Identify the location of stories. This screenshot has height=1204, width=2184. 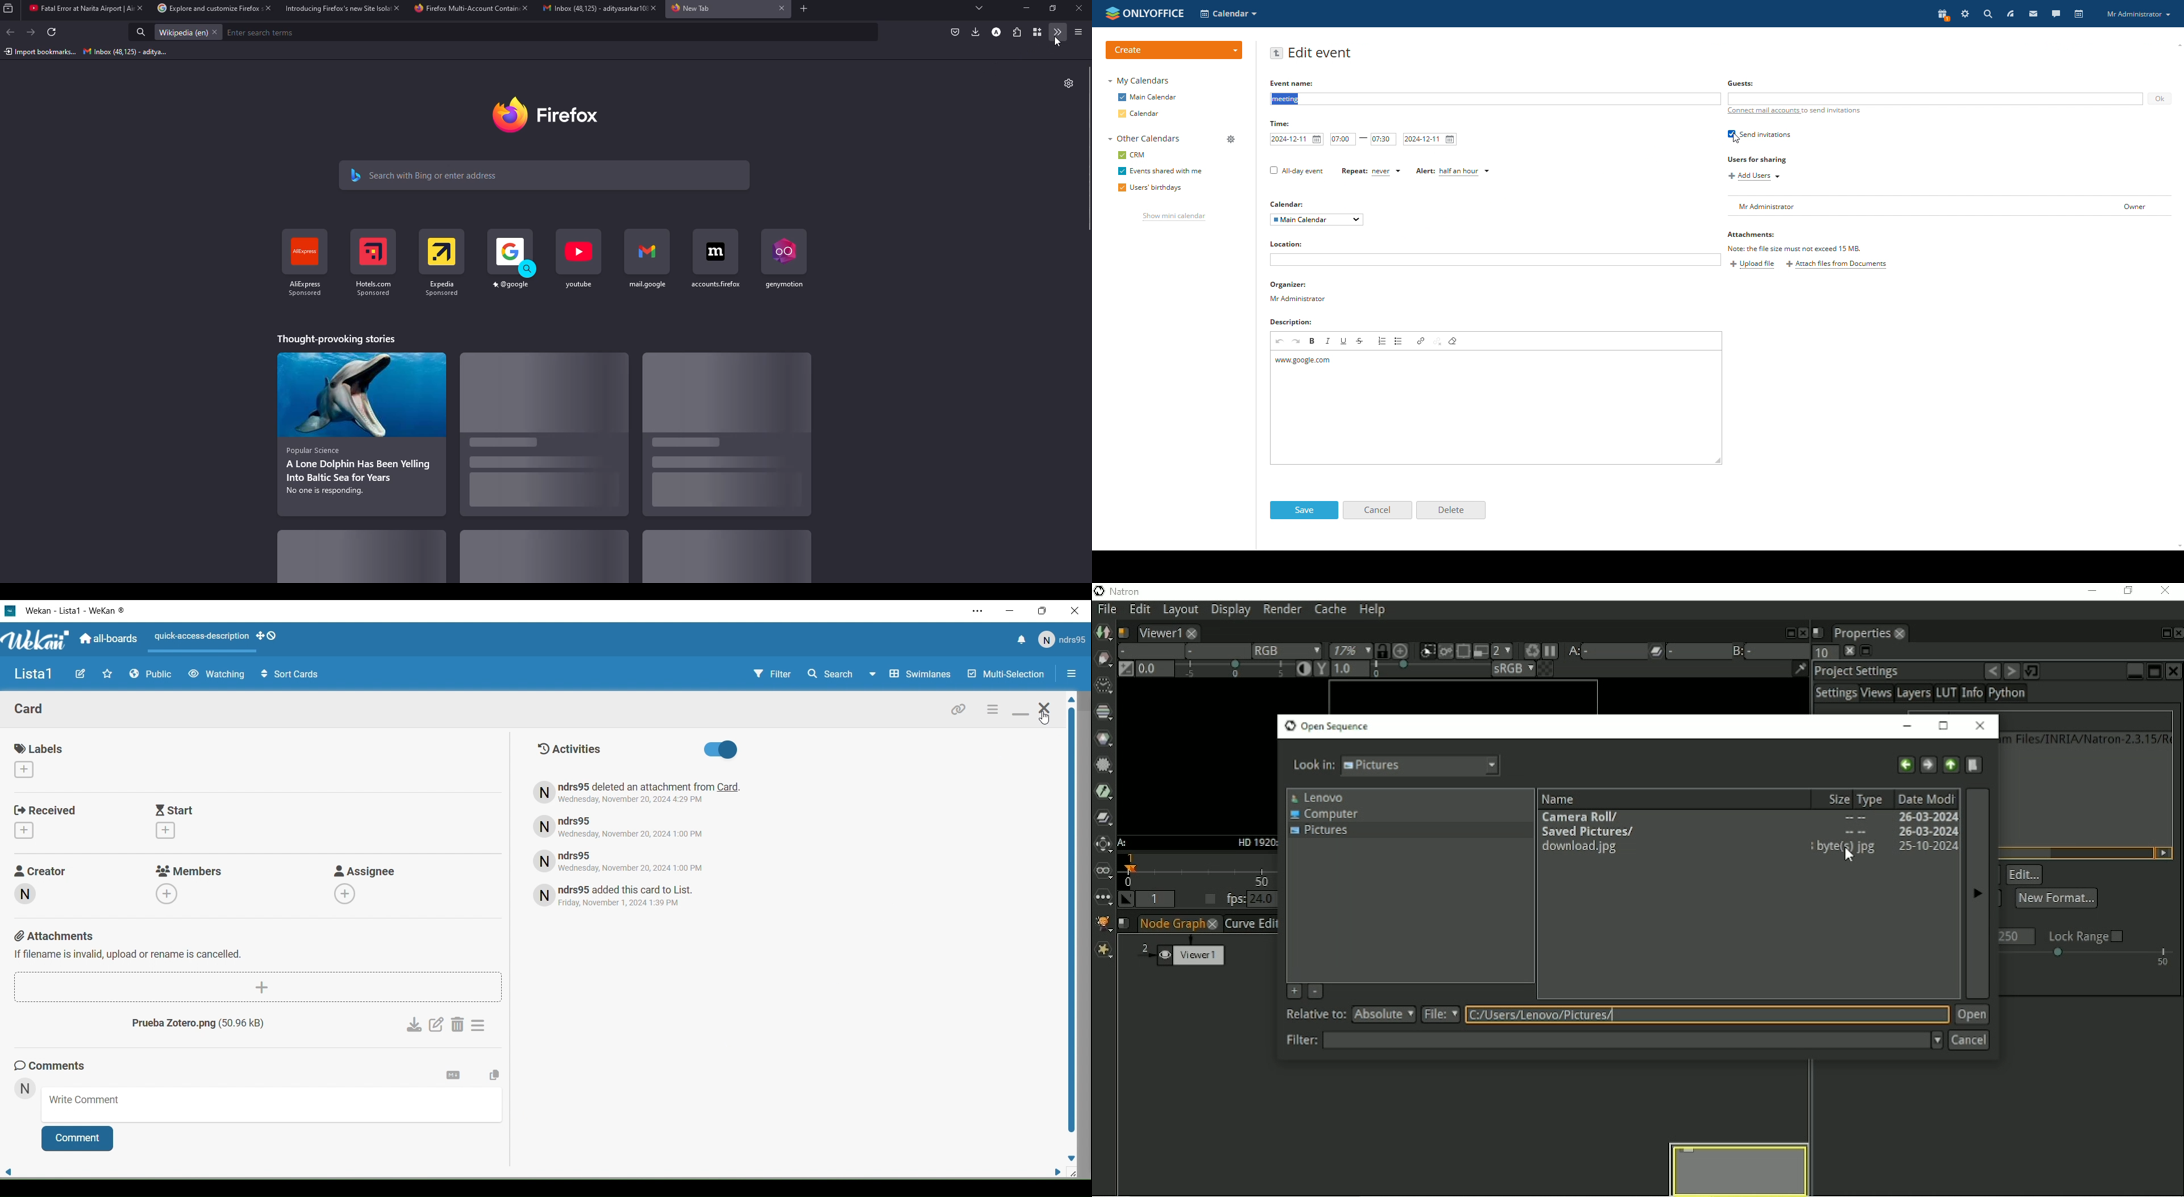
(725, 559).